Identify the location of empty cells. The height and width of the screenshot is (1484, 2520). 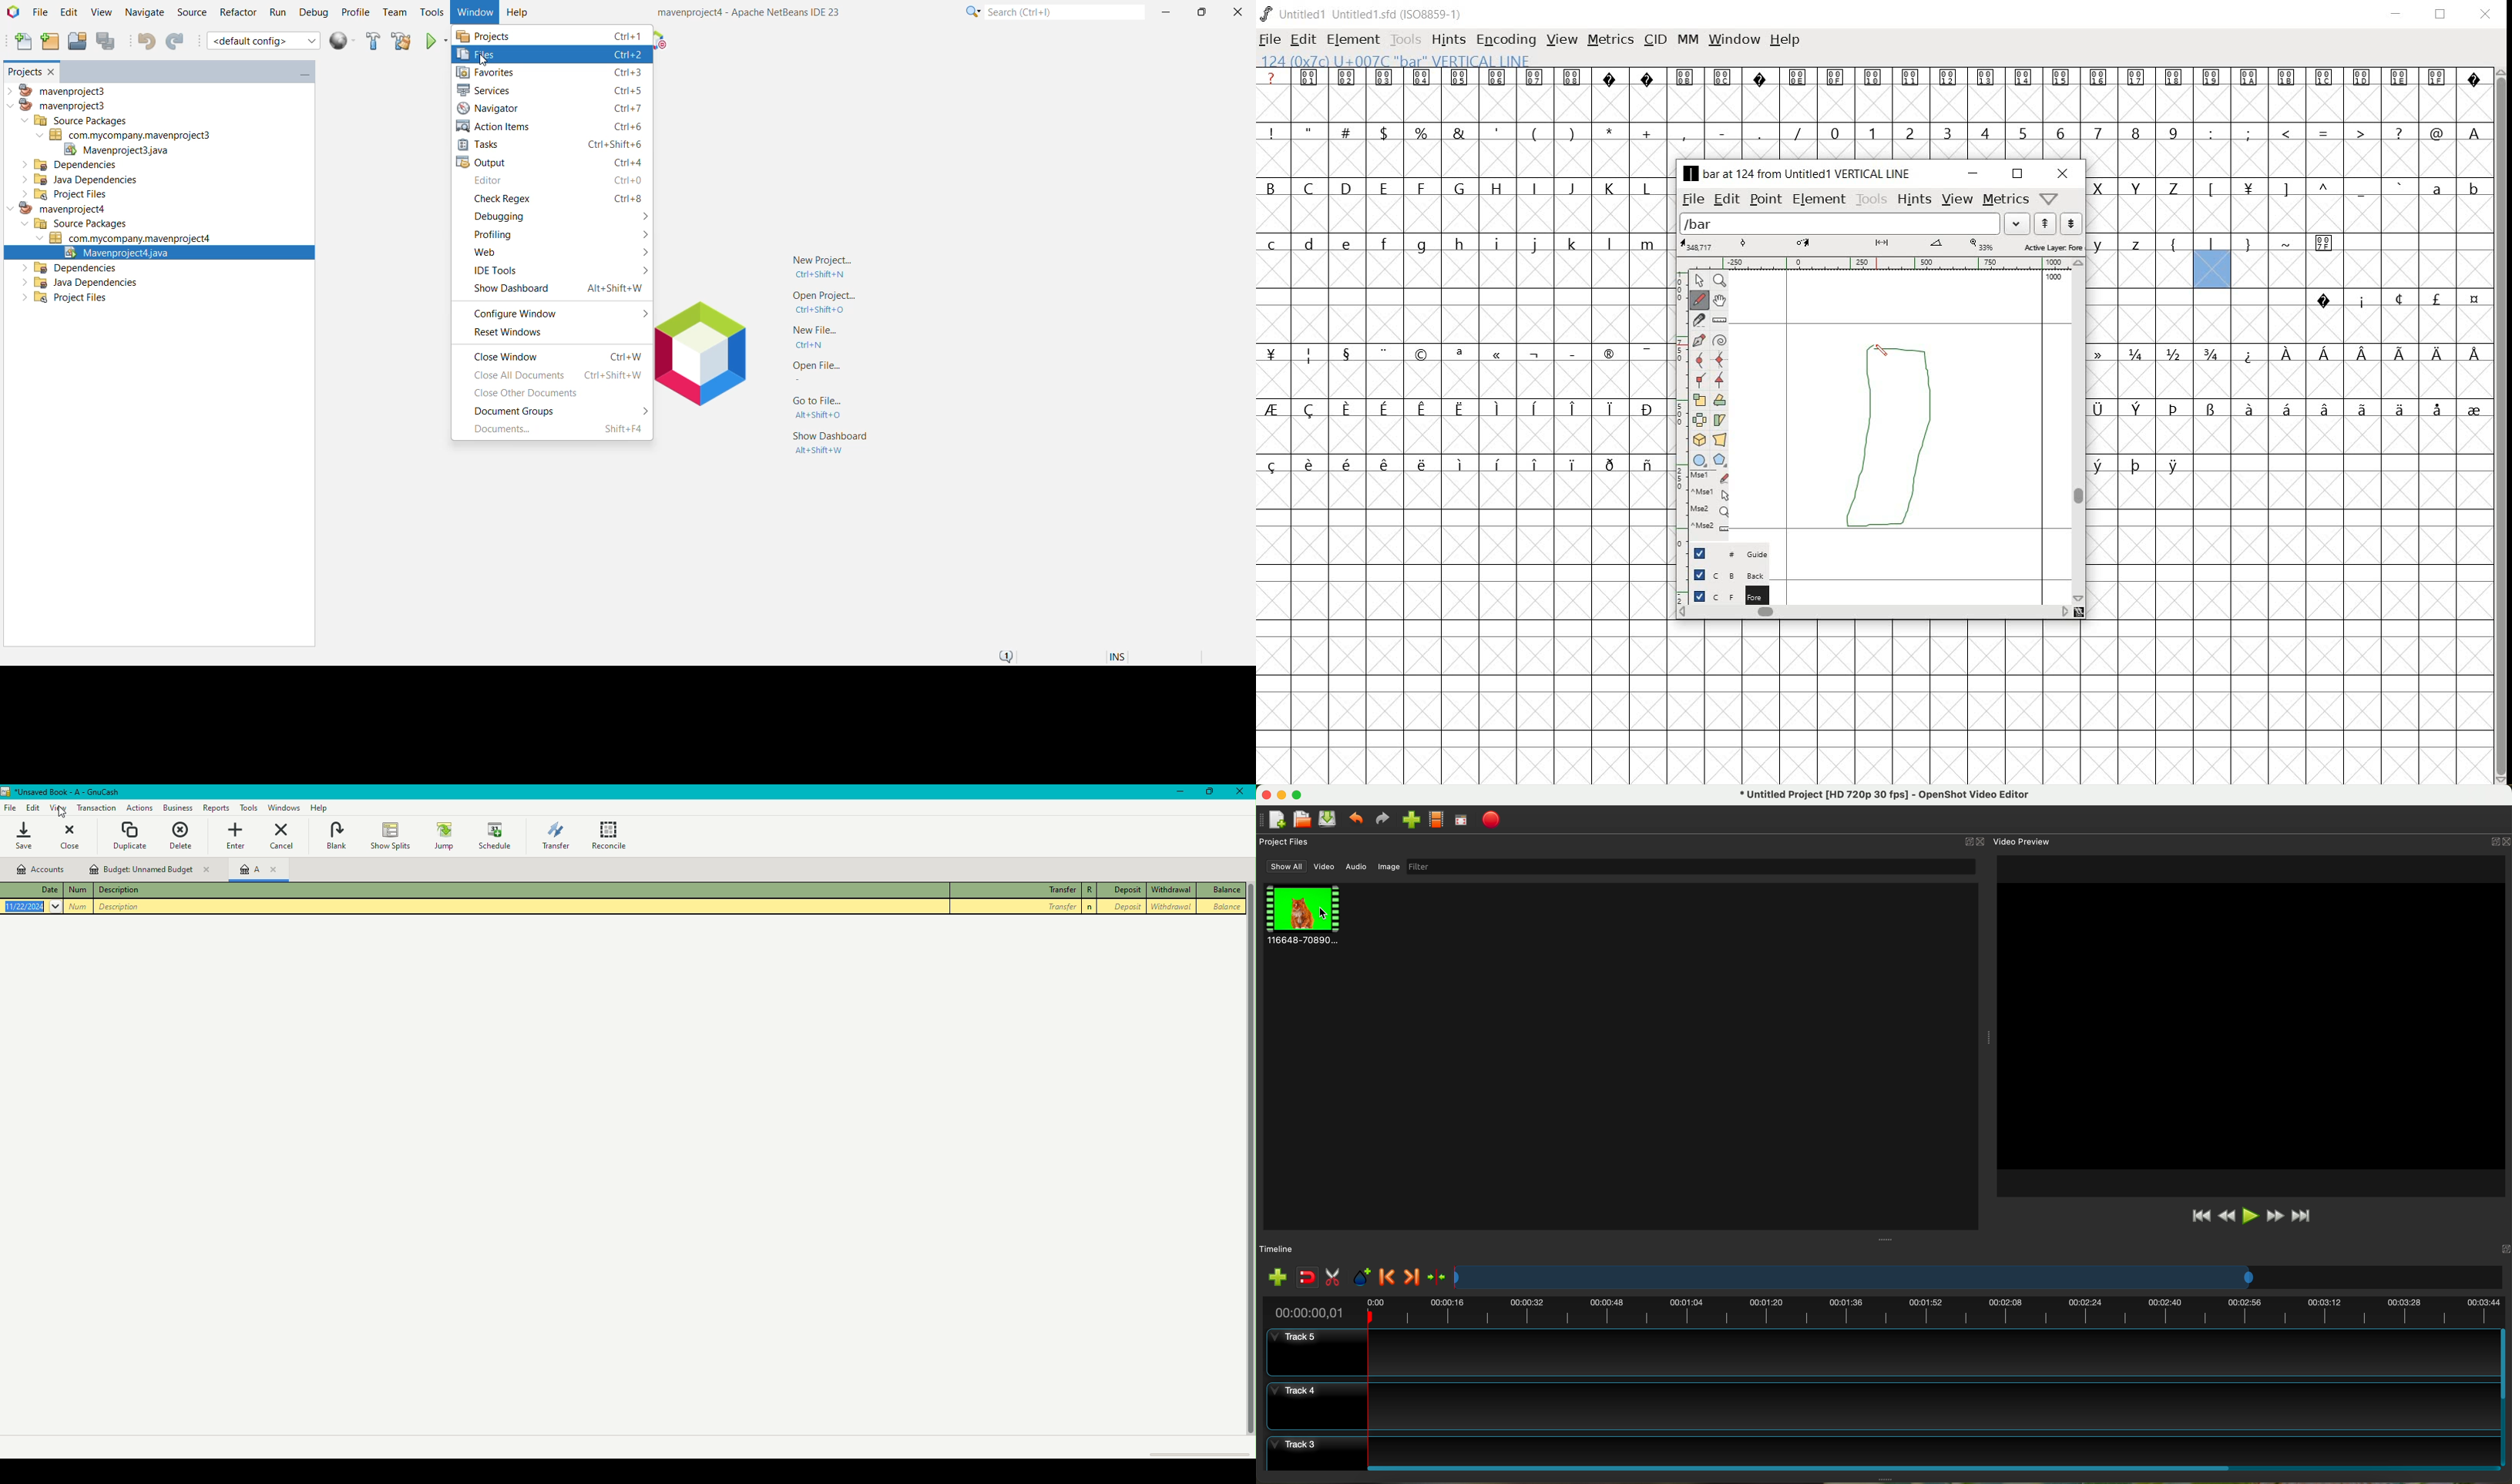
(1463, 215).